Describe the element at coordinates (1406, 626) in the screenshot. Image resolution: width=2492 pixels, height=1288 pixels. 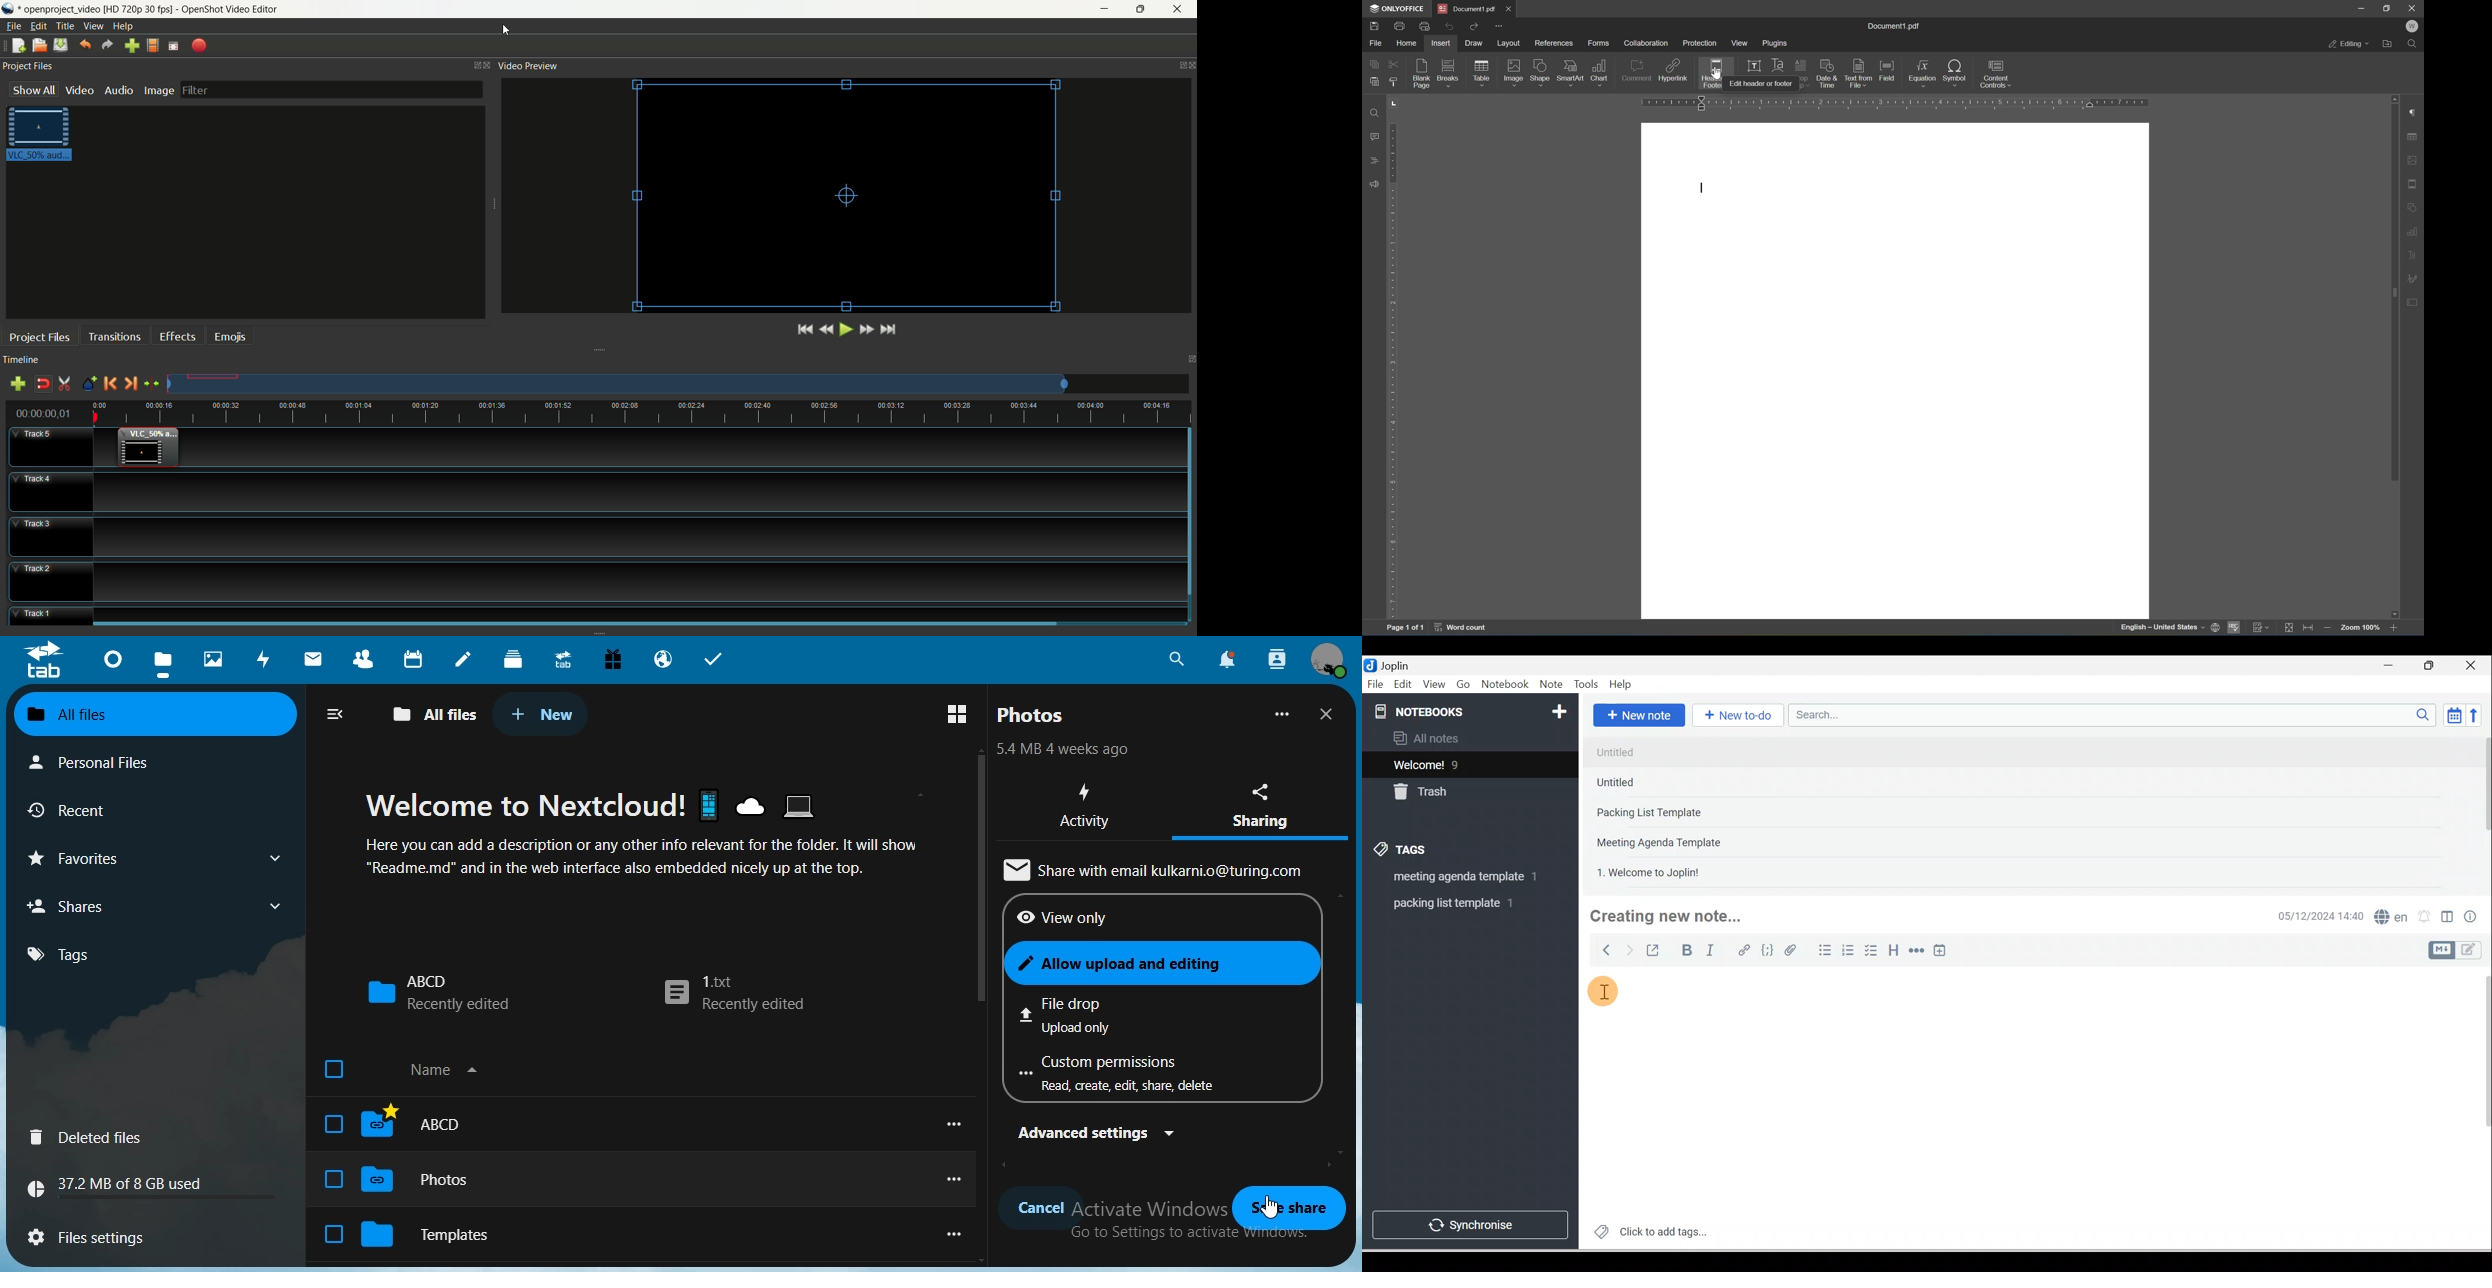
I see `page 1 of 1` at that location.